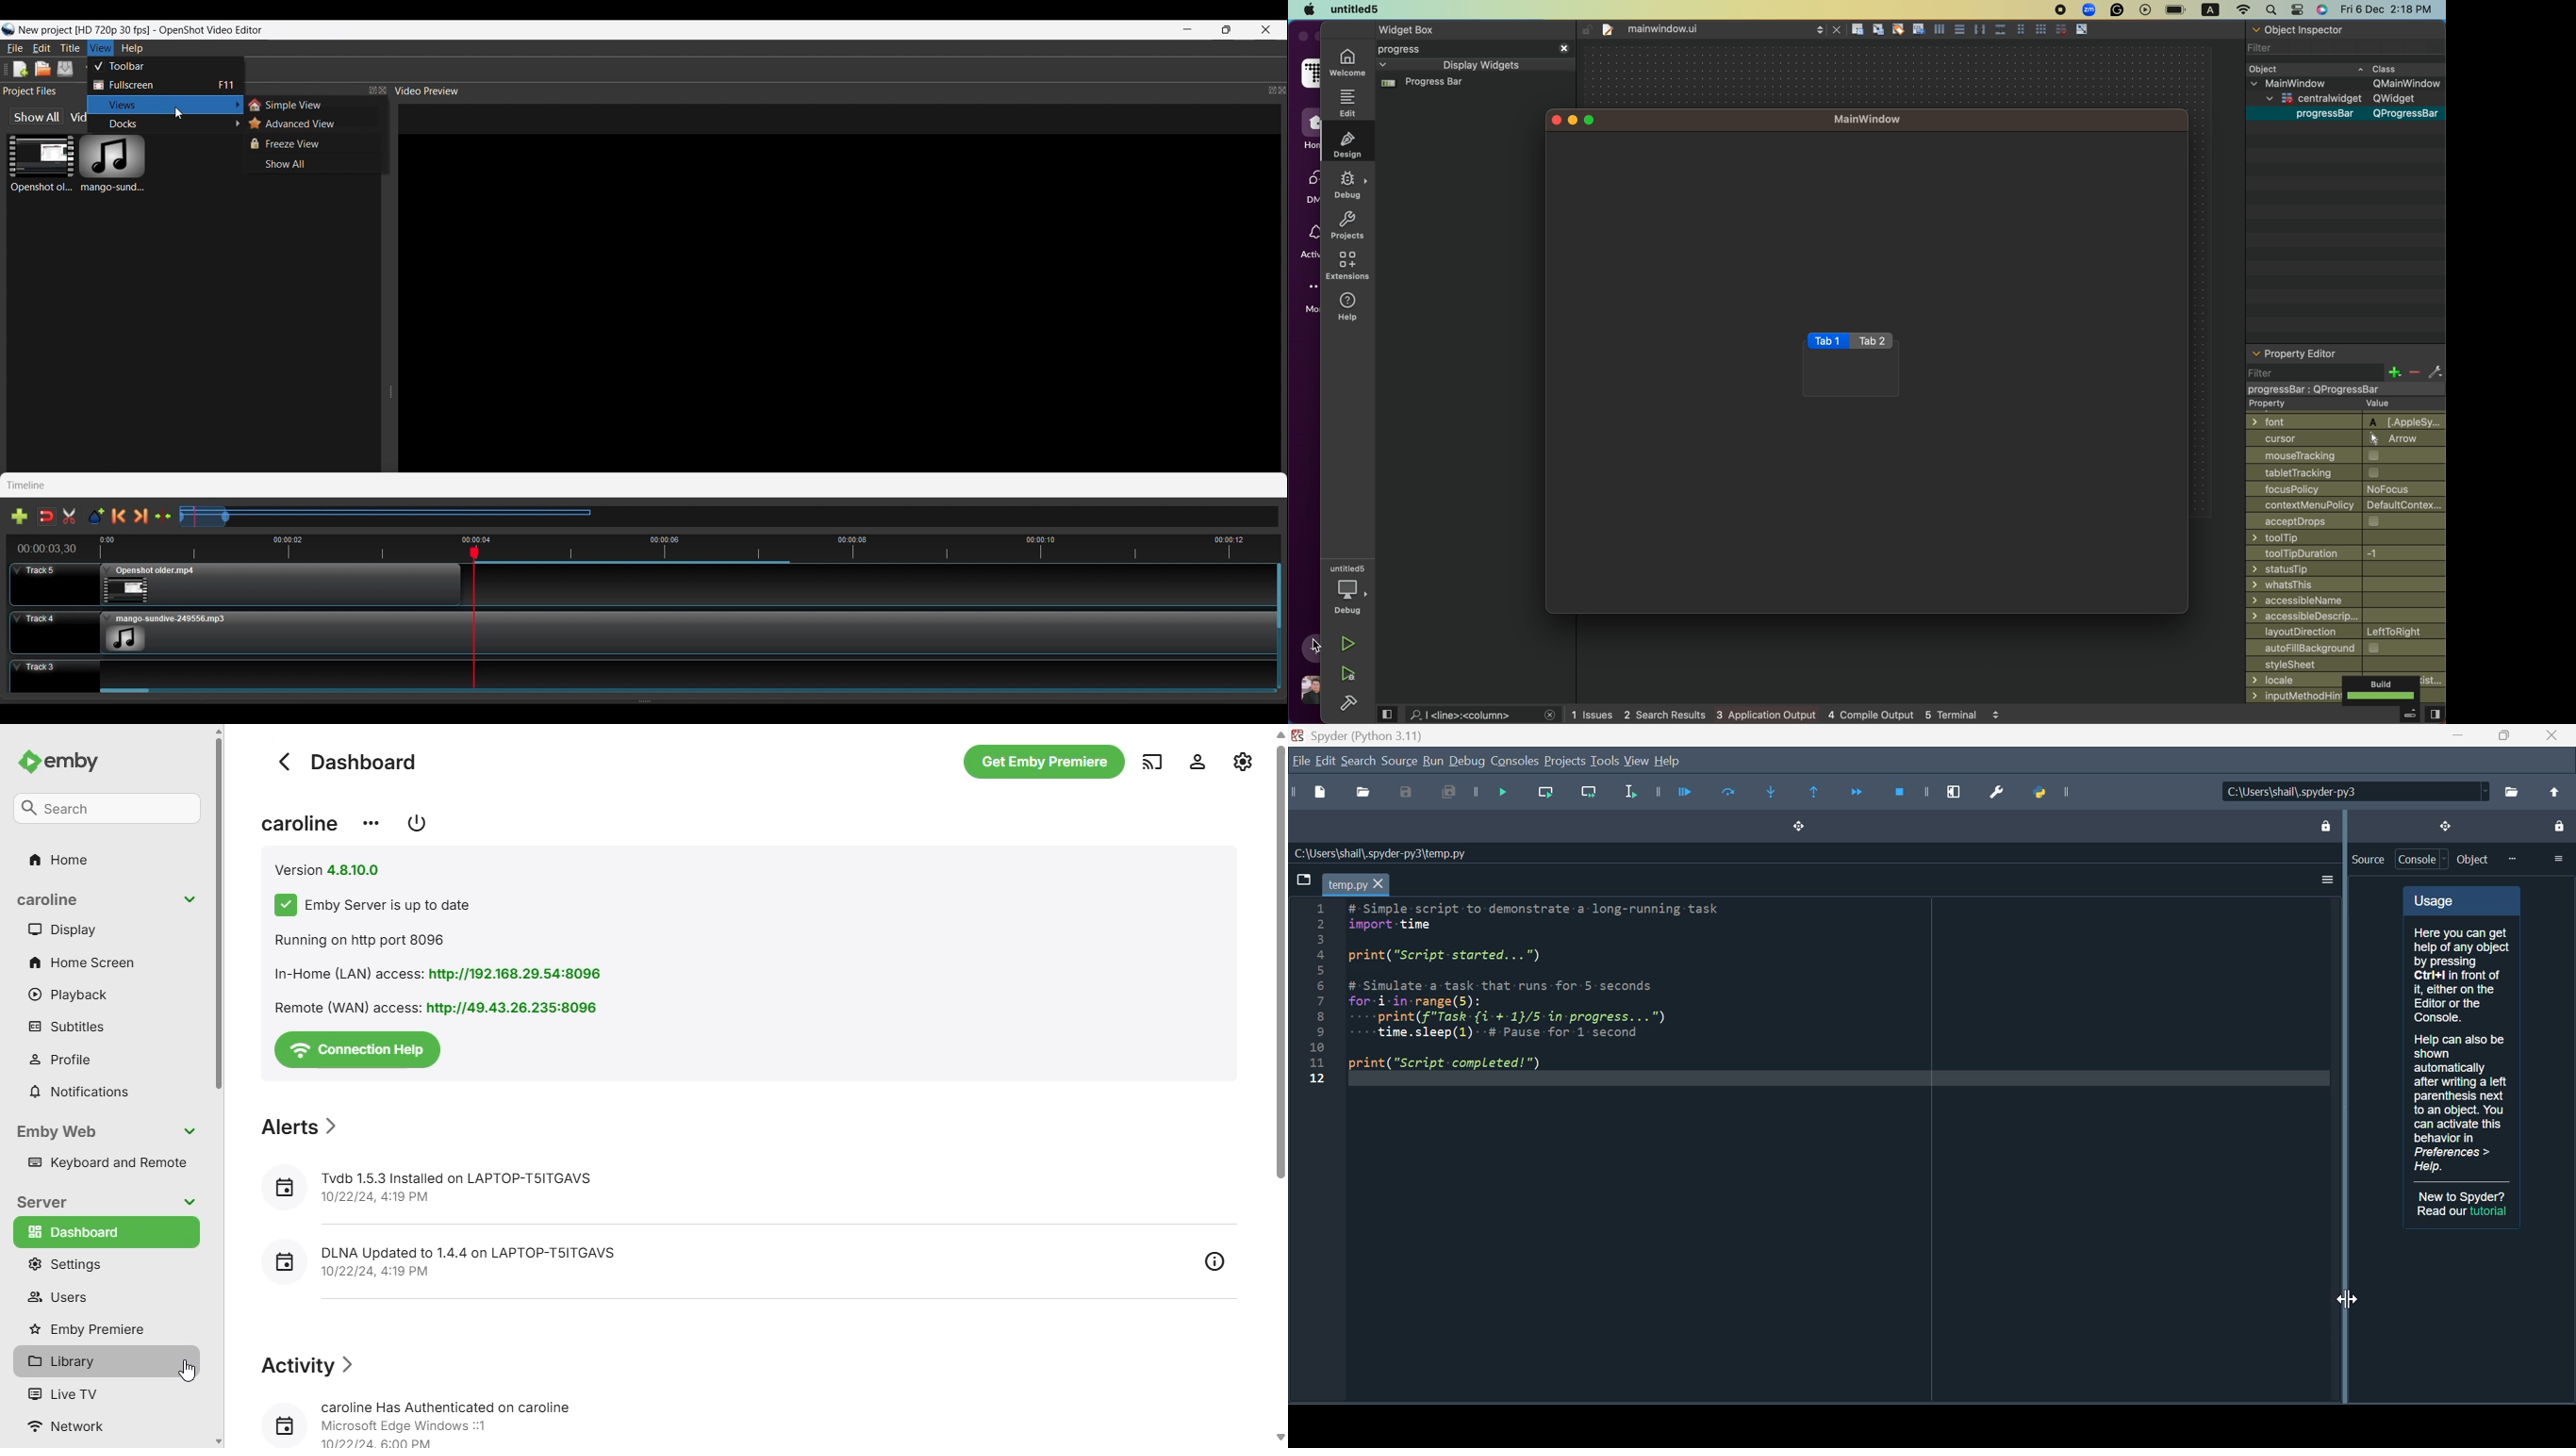  What do you see at coordinates (2511, 791) in the screenshot?
I see `browse a working directory` at bounding box center [2511, 791].